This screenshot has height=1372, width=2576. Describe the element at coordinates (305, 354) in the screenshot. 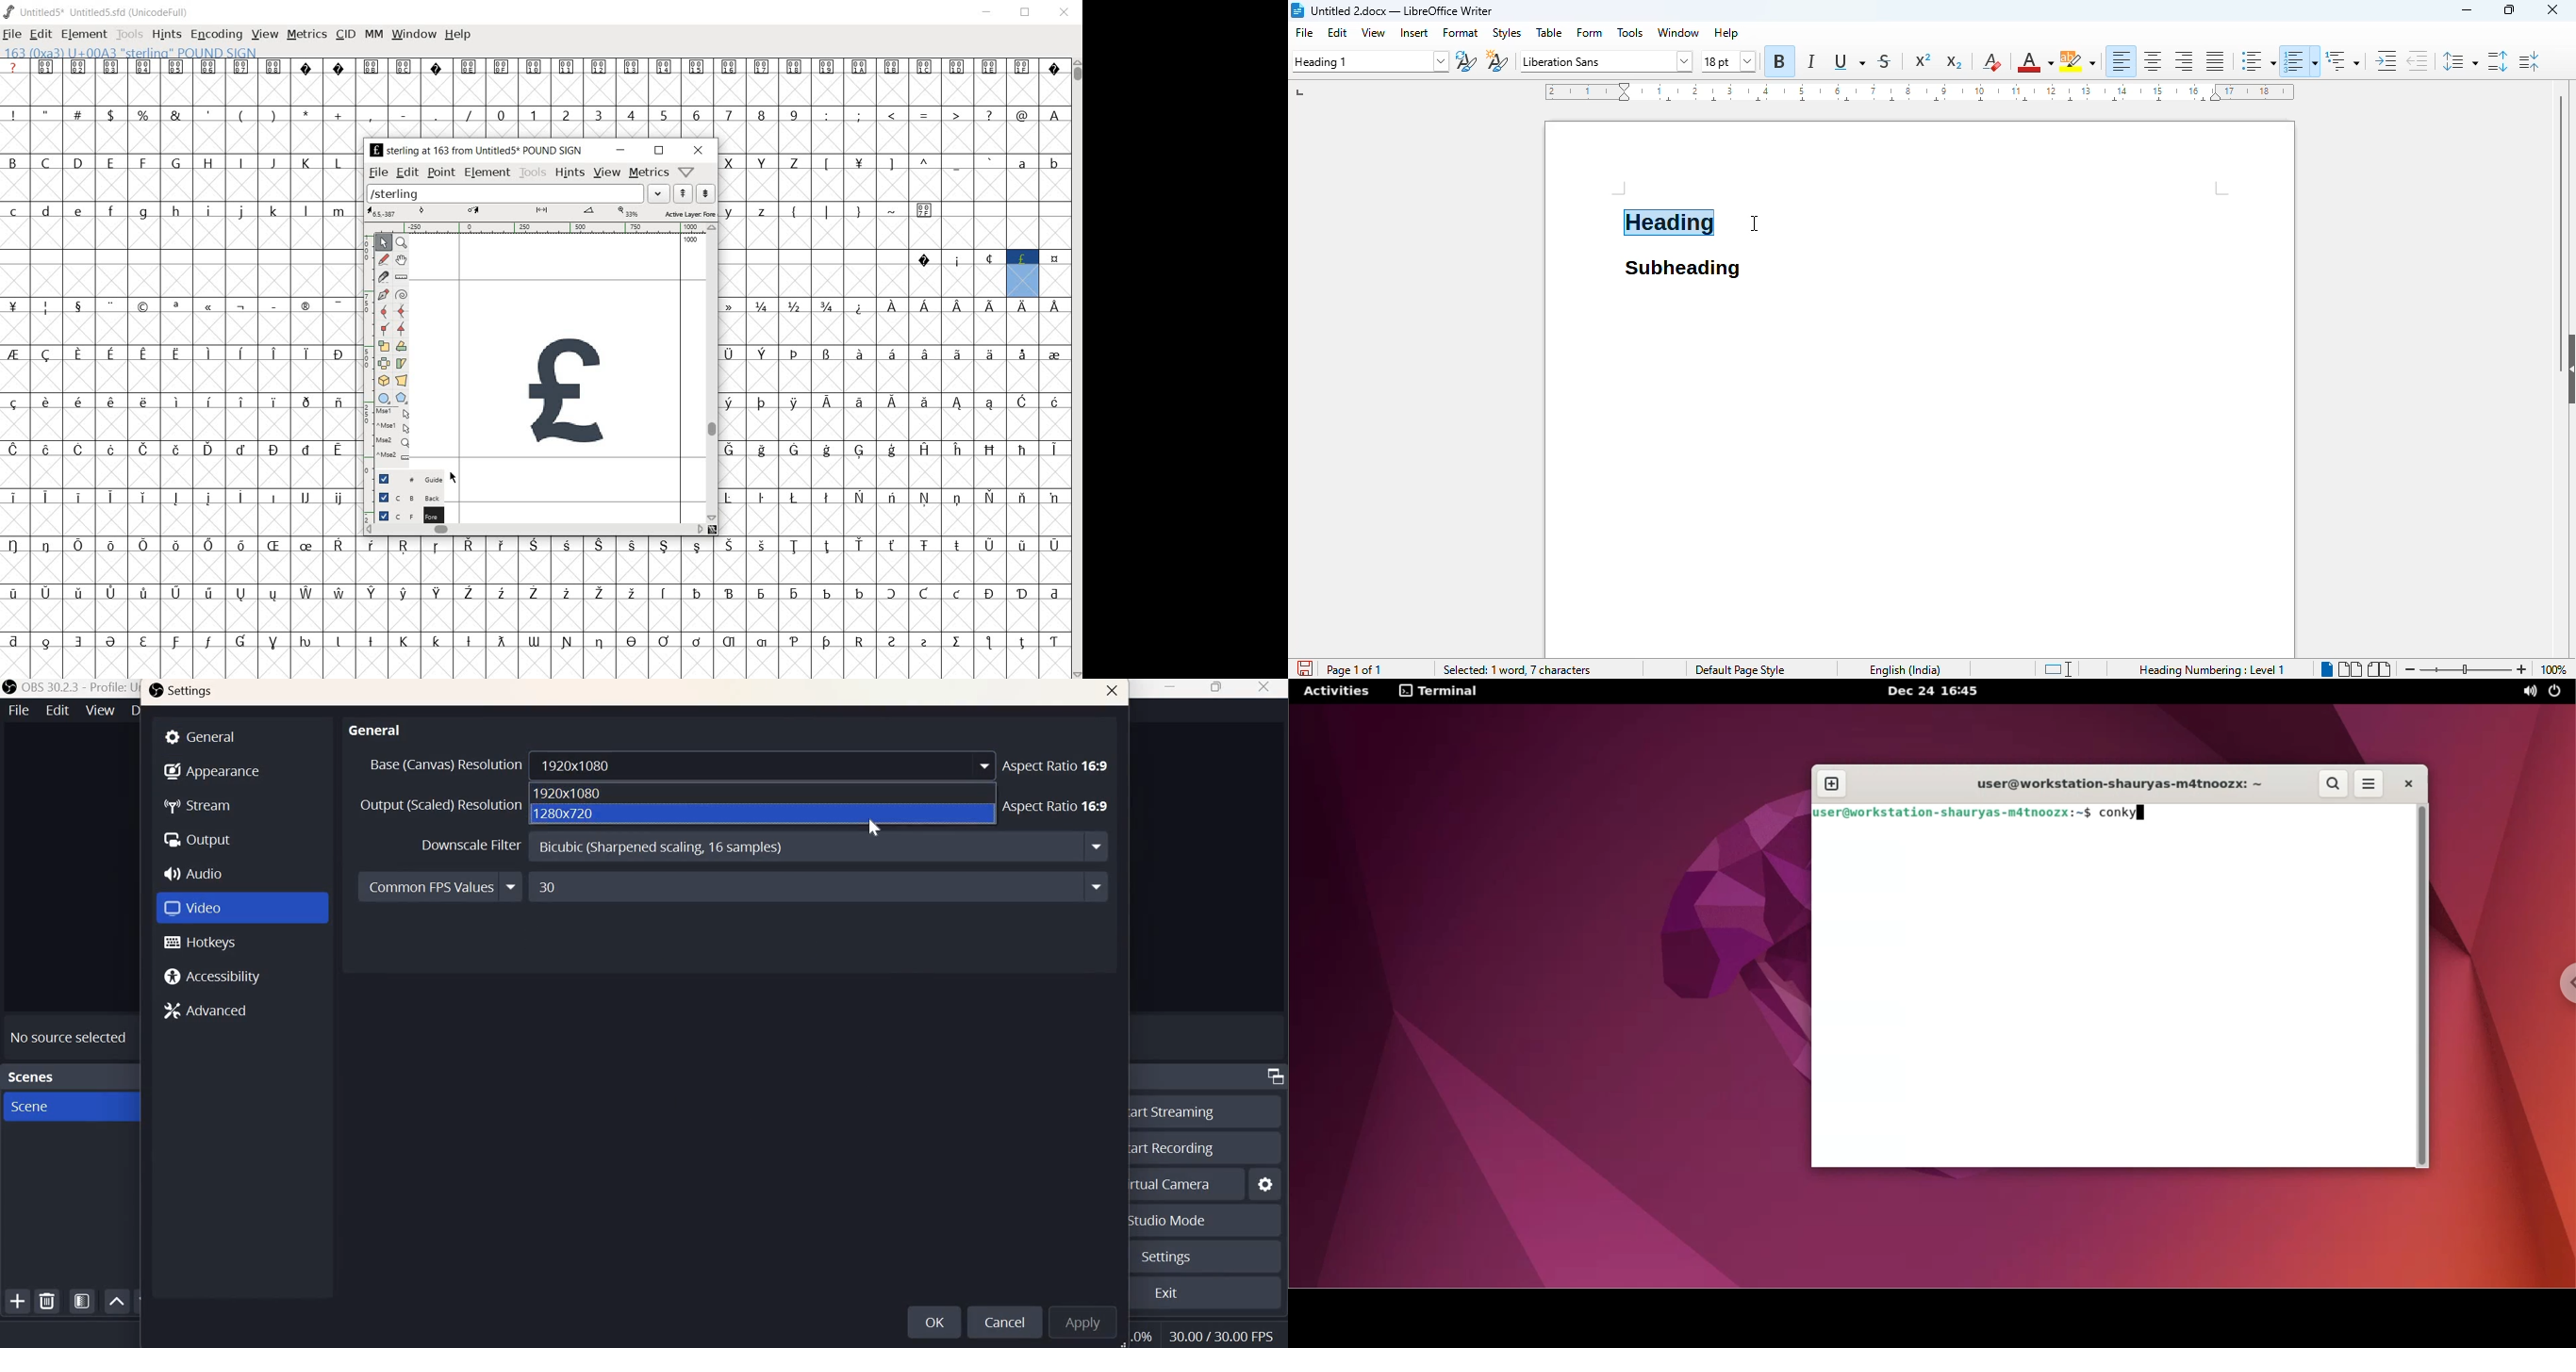

I see `Symbol` at that location.